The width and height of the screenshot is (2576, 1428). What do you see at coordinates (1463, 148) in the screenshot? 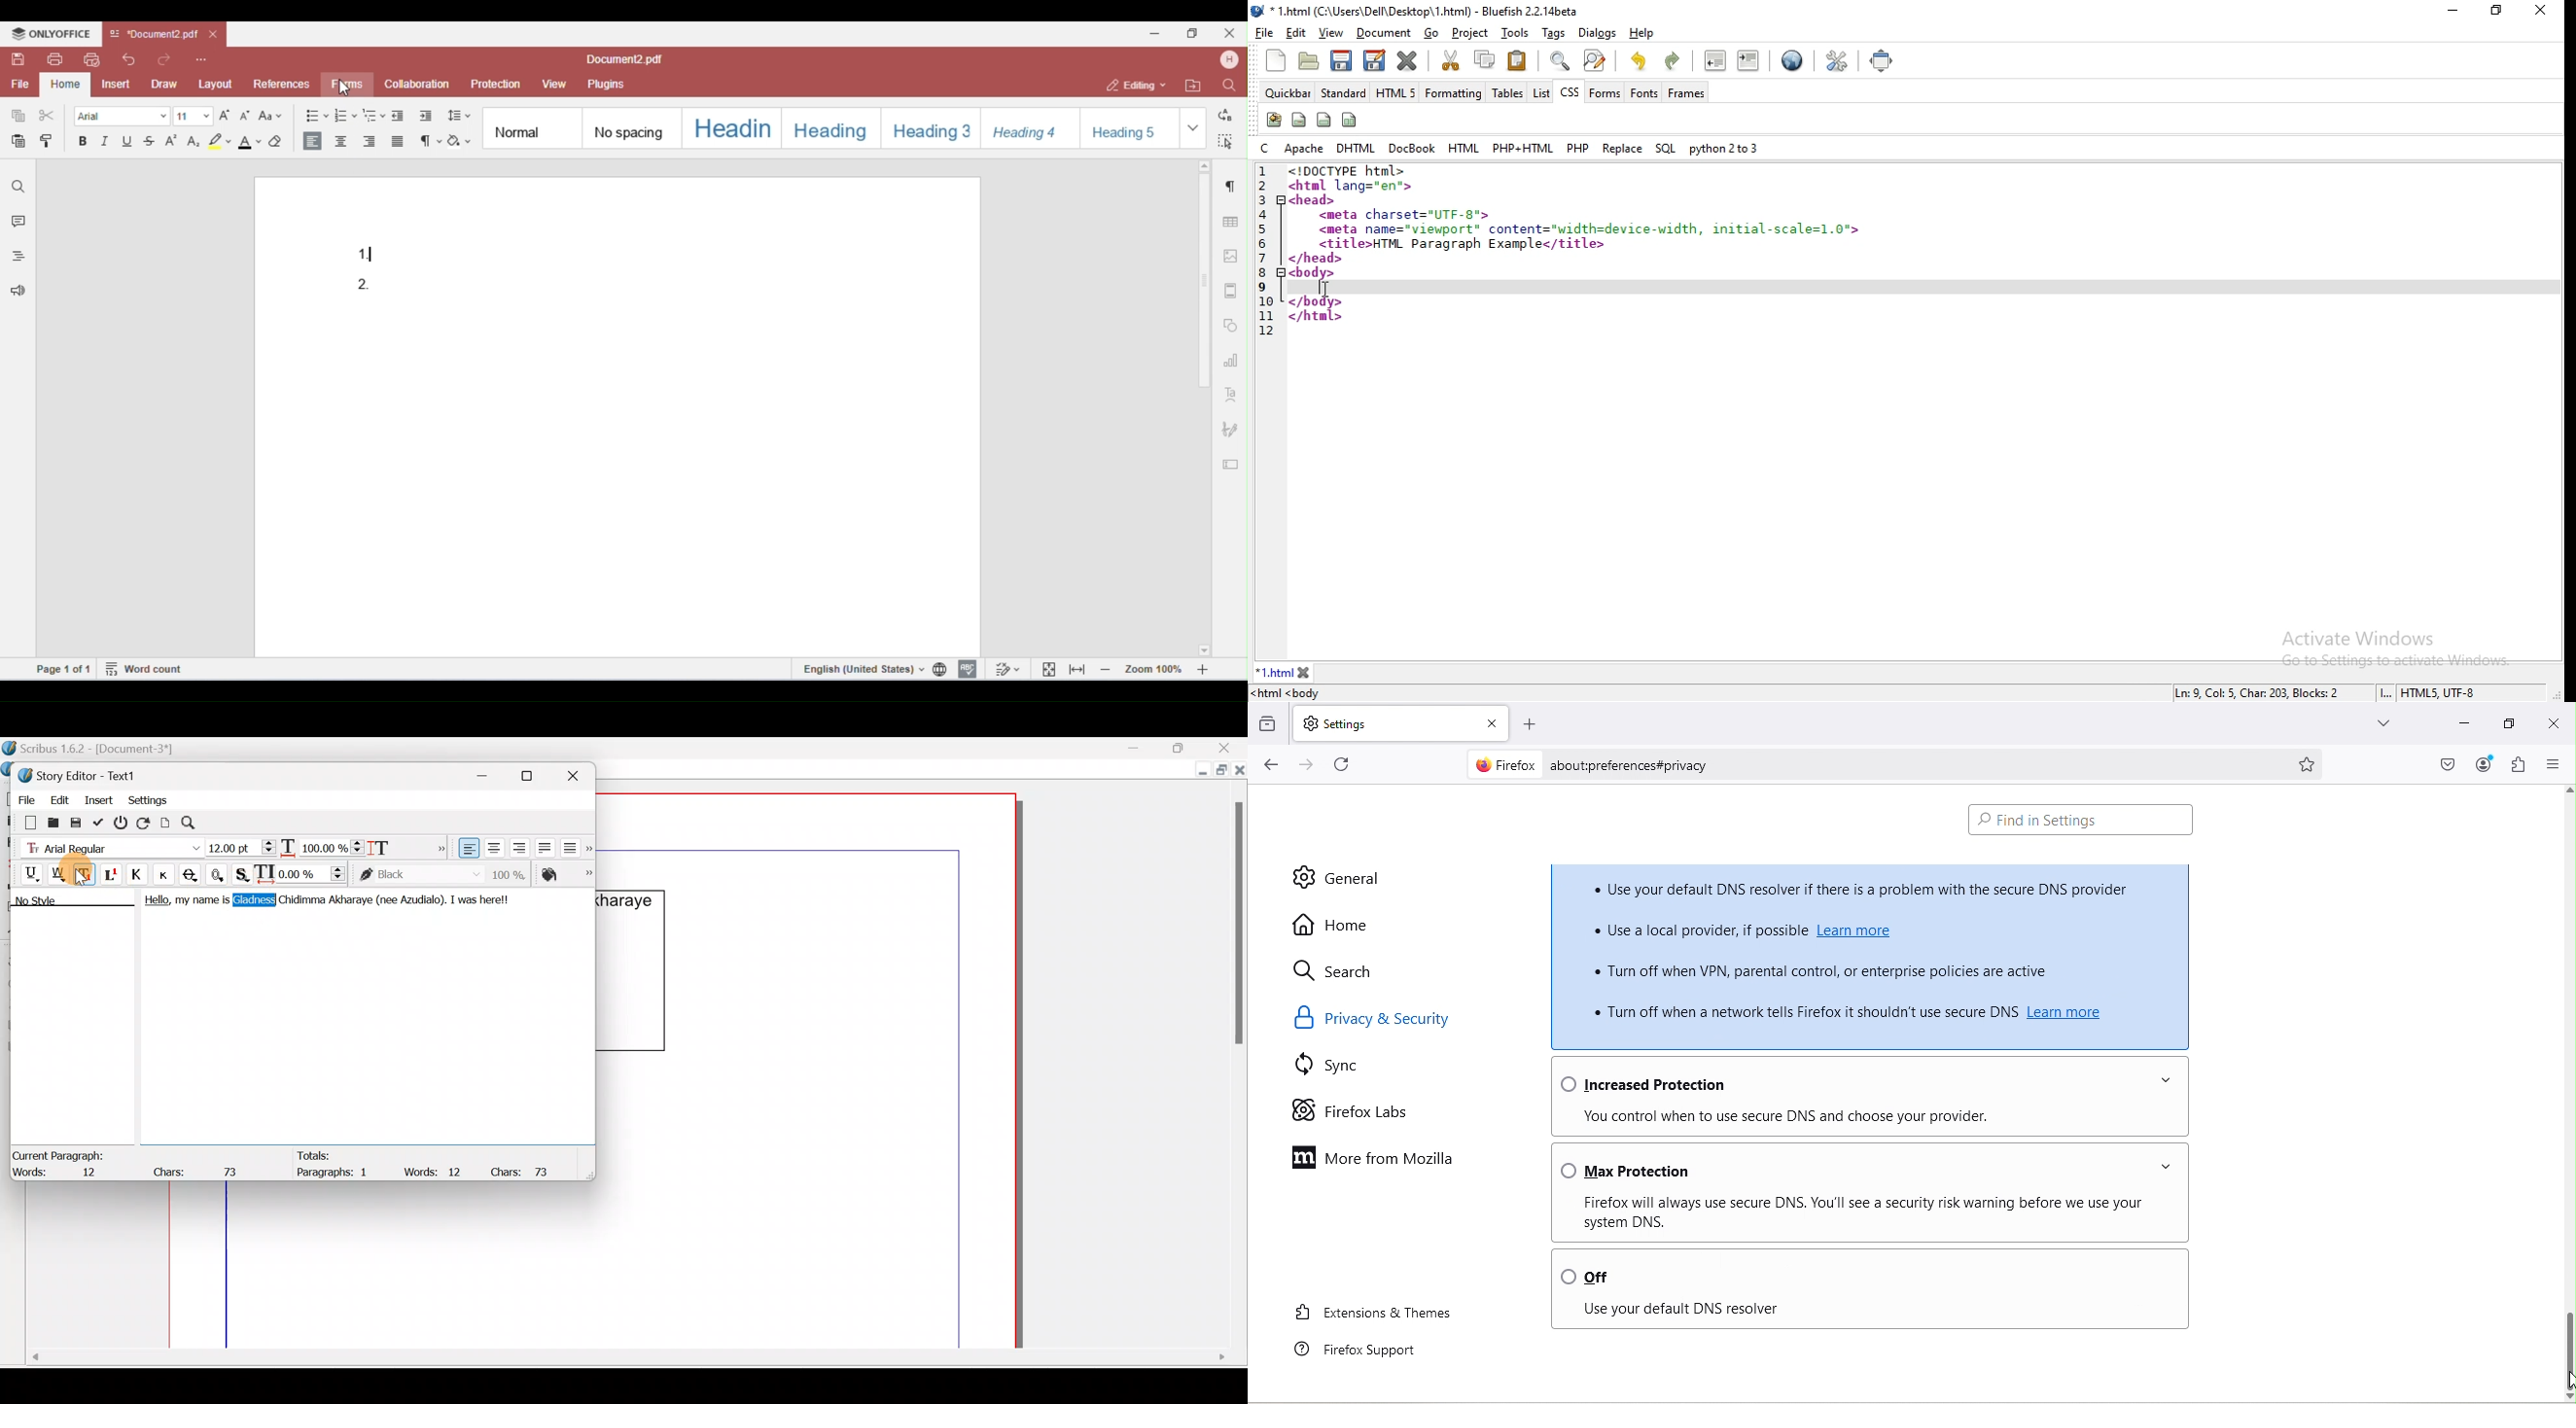
I see `html` at bounding box center [1463, 148].